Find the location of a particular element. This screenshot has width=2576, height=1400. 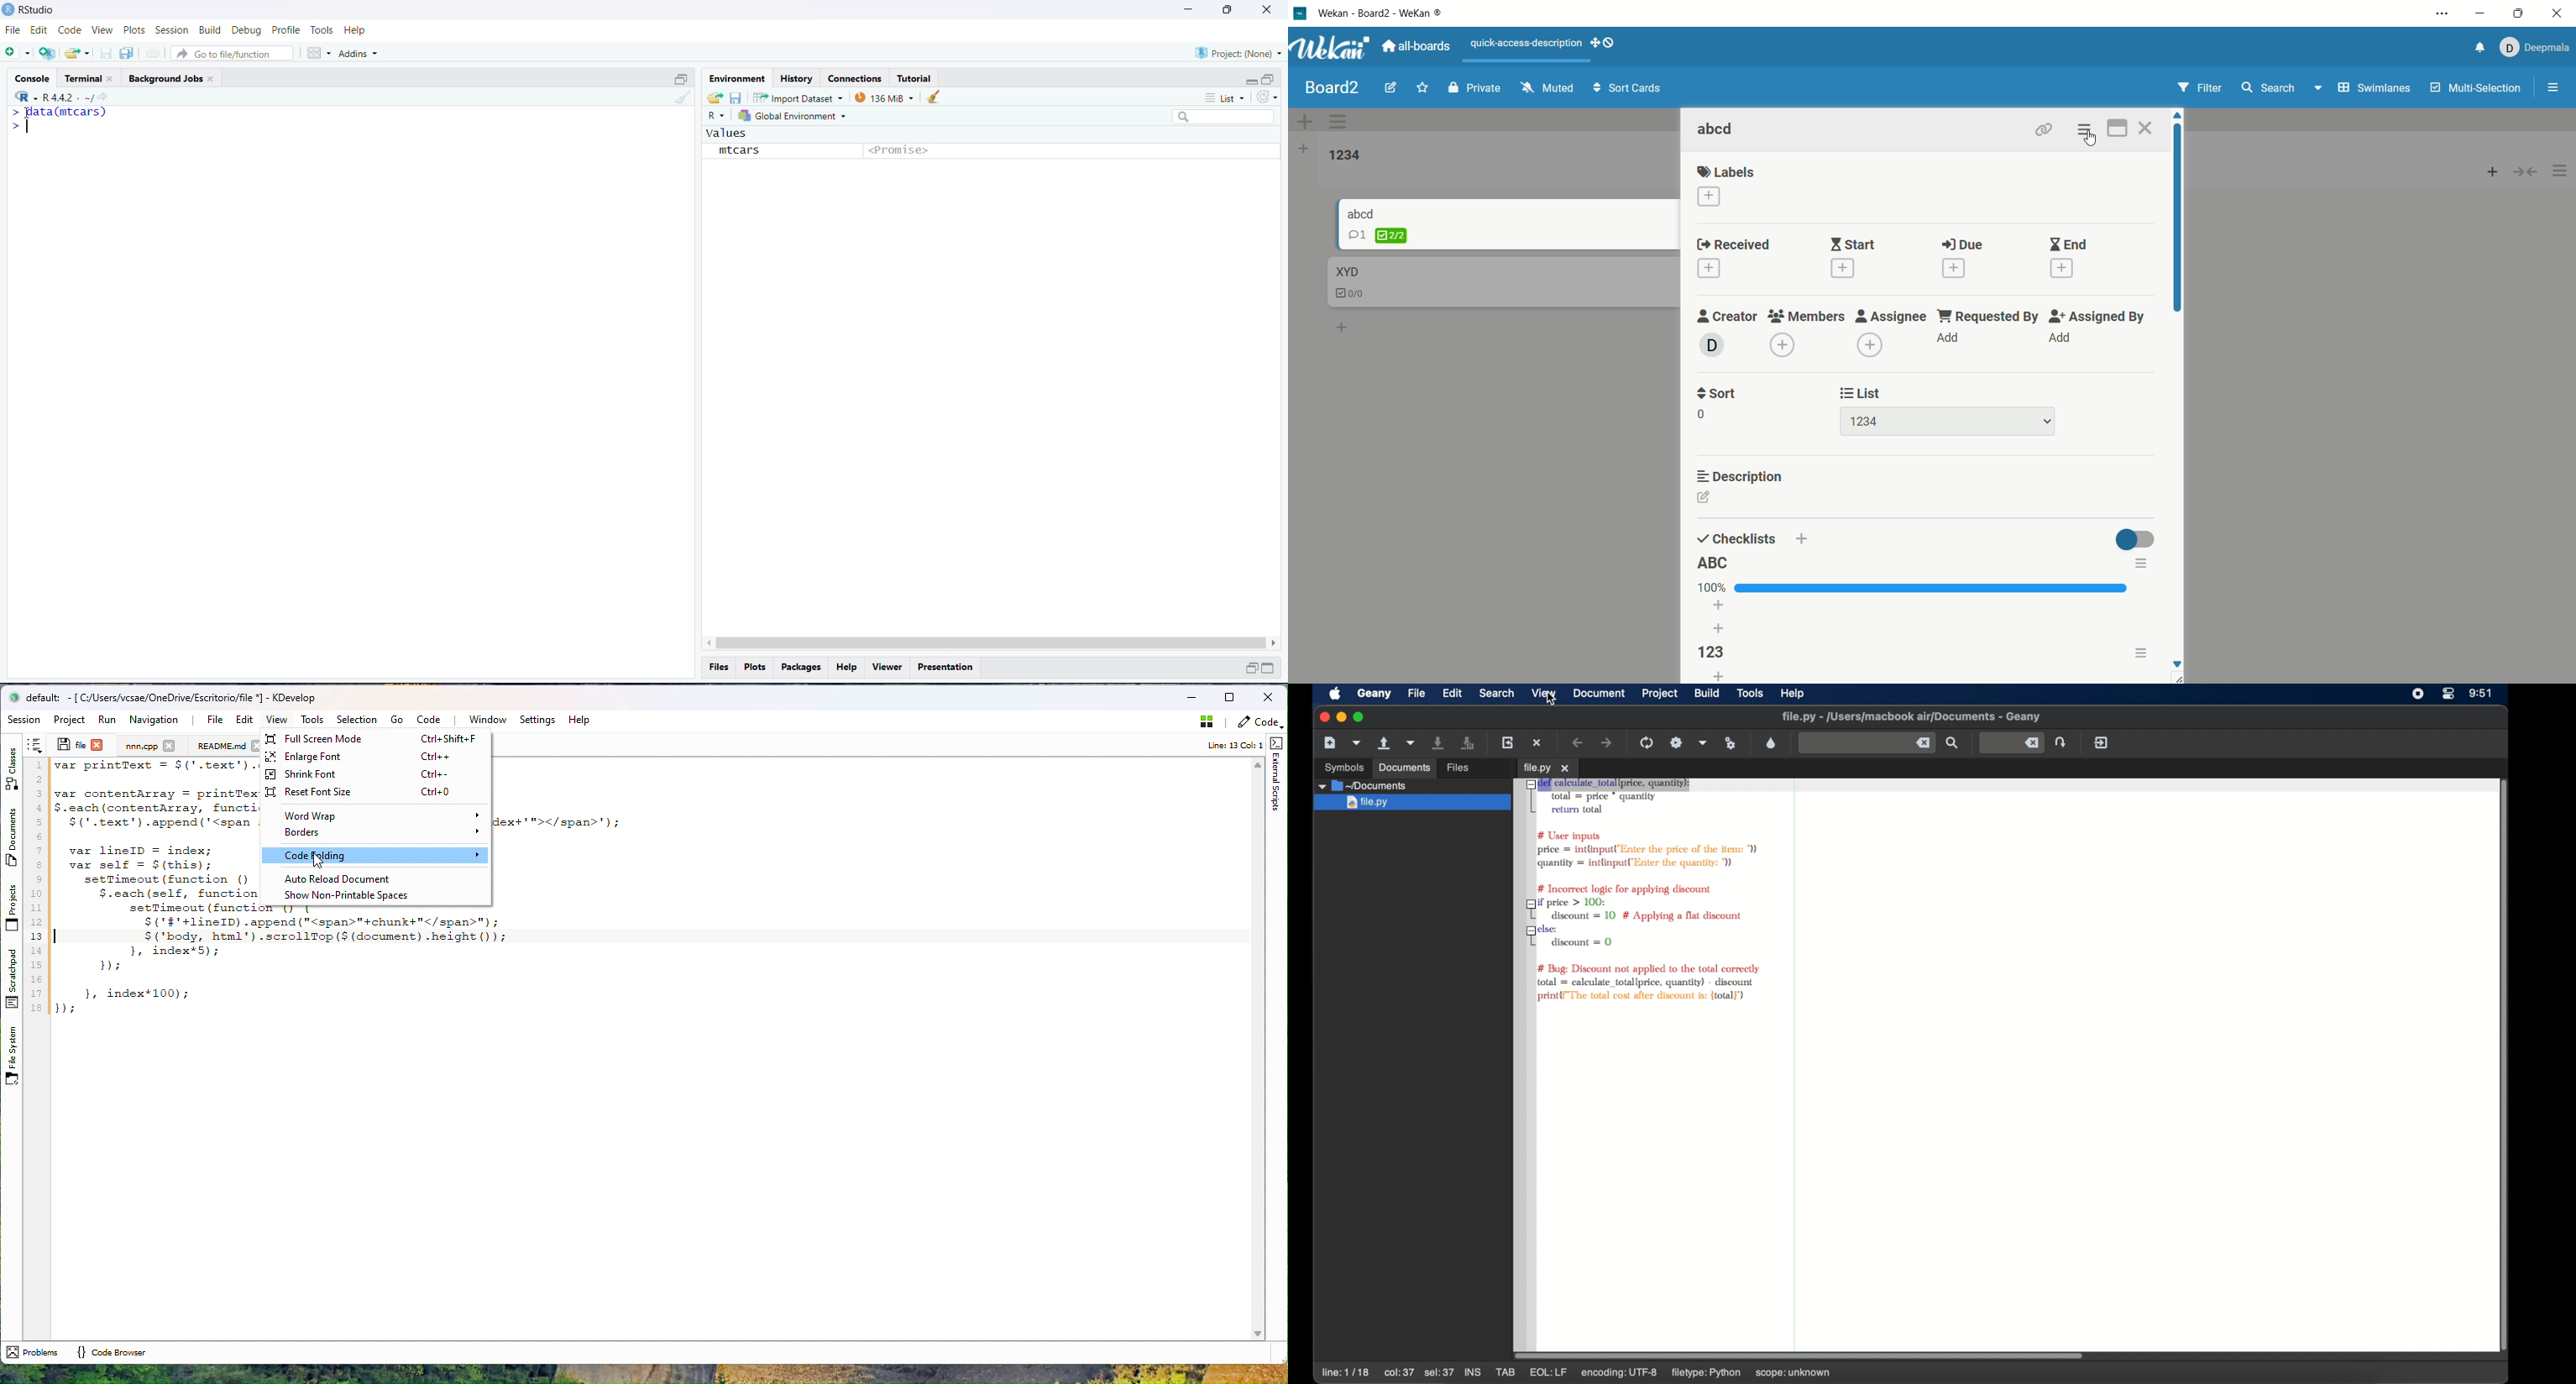

Console is located at coordinates (34, 77).